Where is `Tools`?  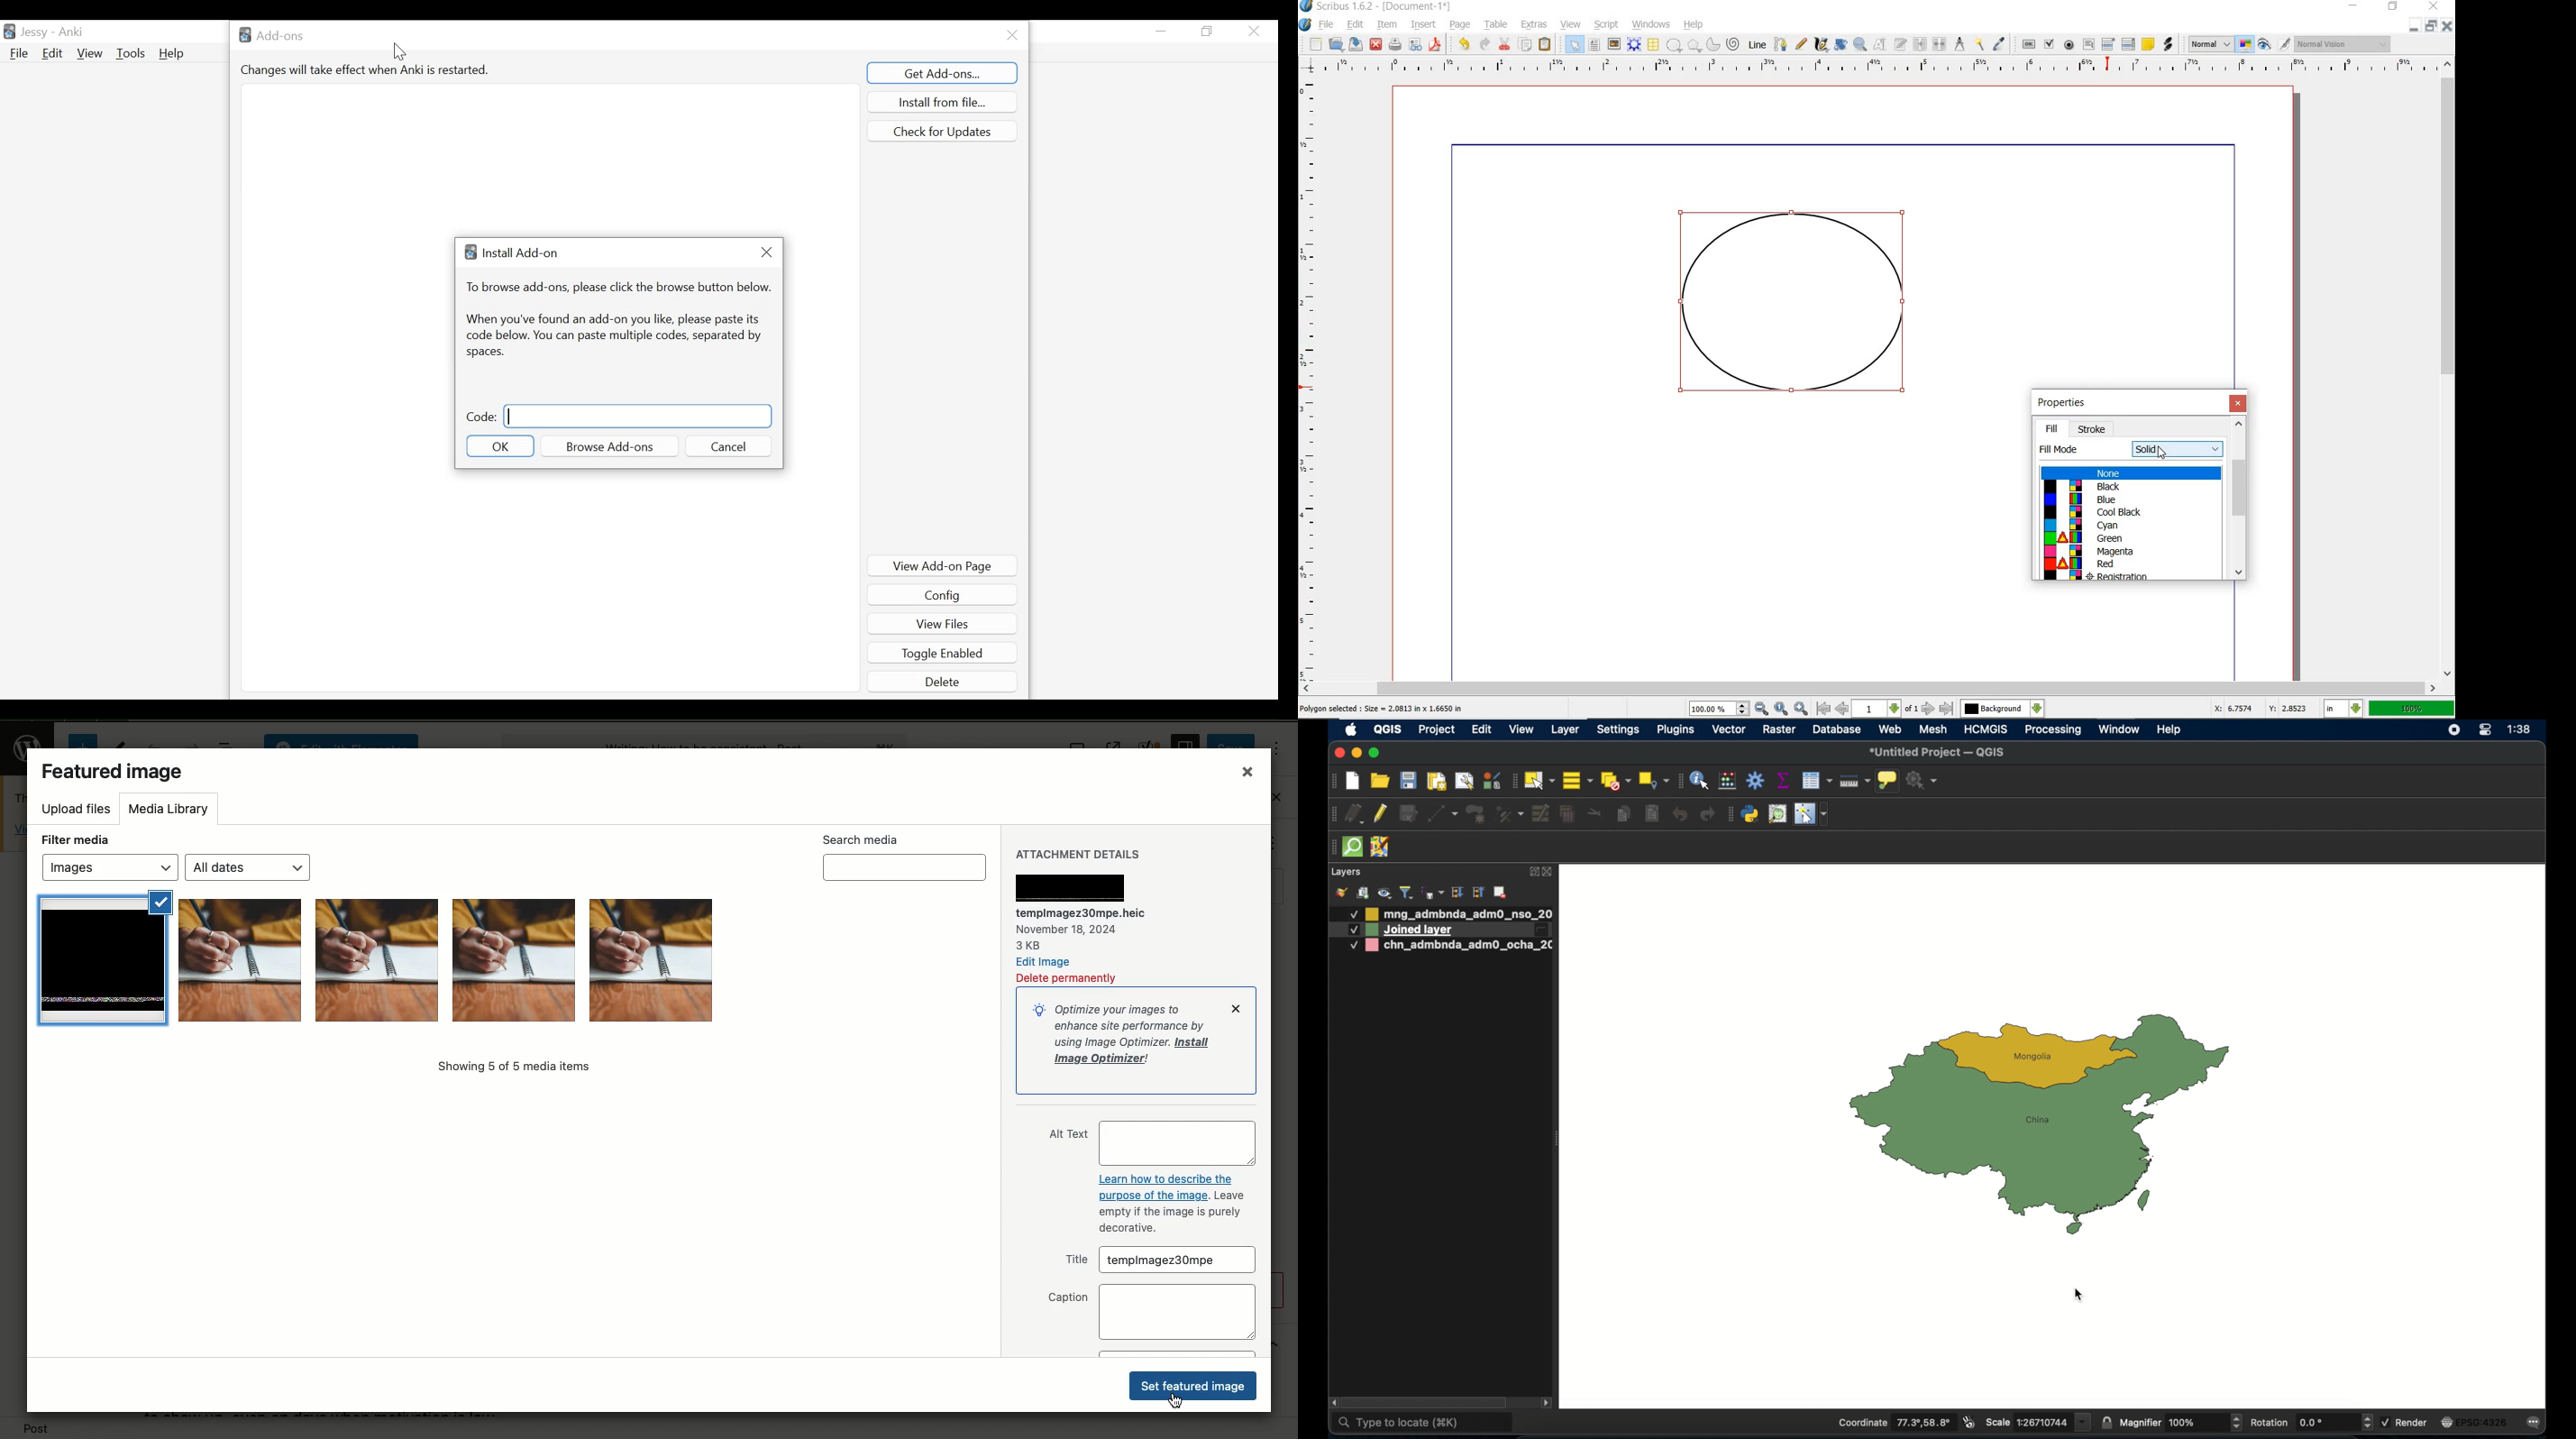 Tools is located at coordinates (130, 53).